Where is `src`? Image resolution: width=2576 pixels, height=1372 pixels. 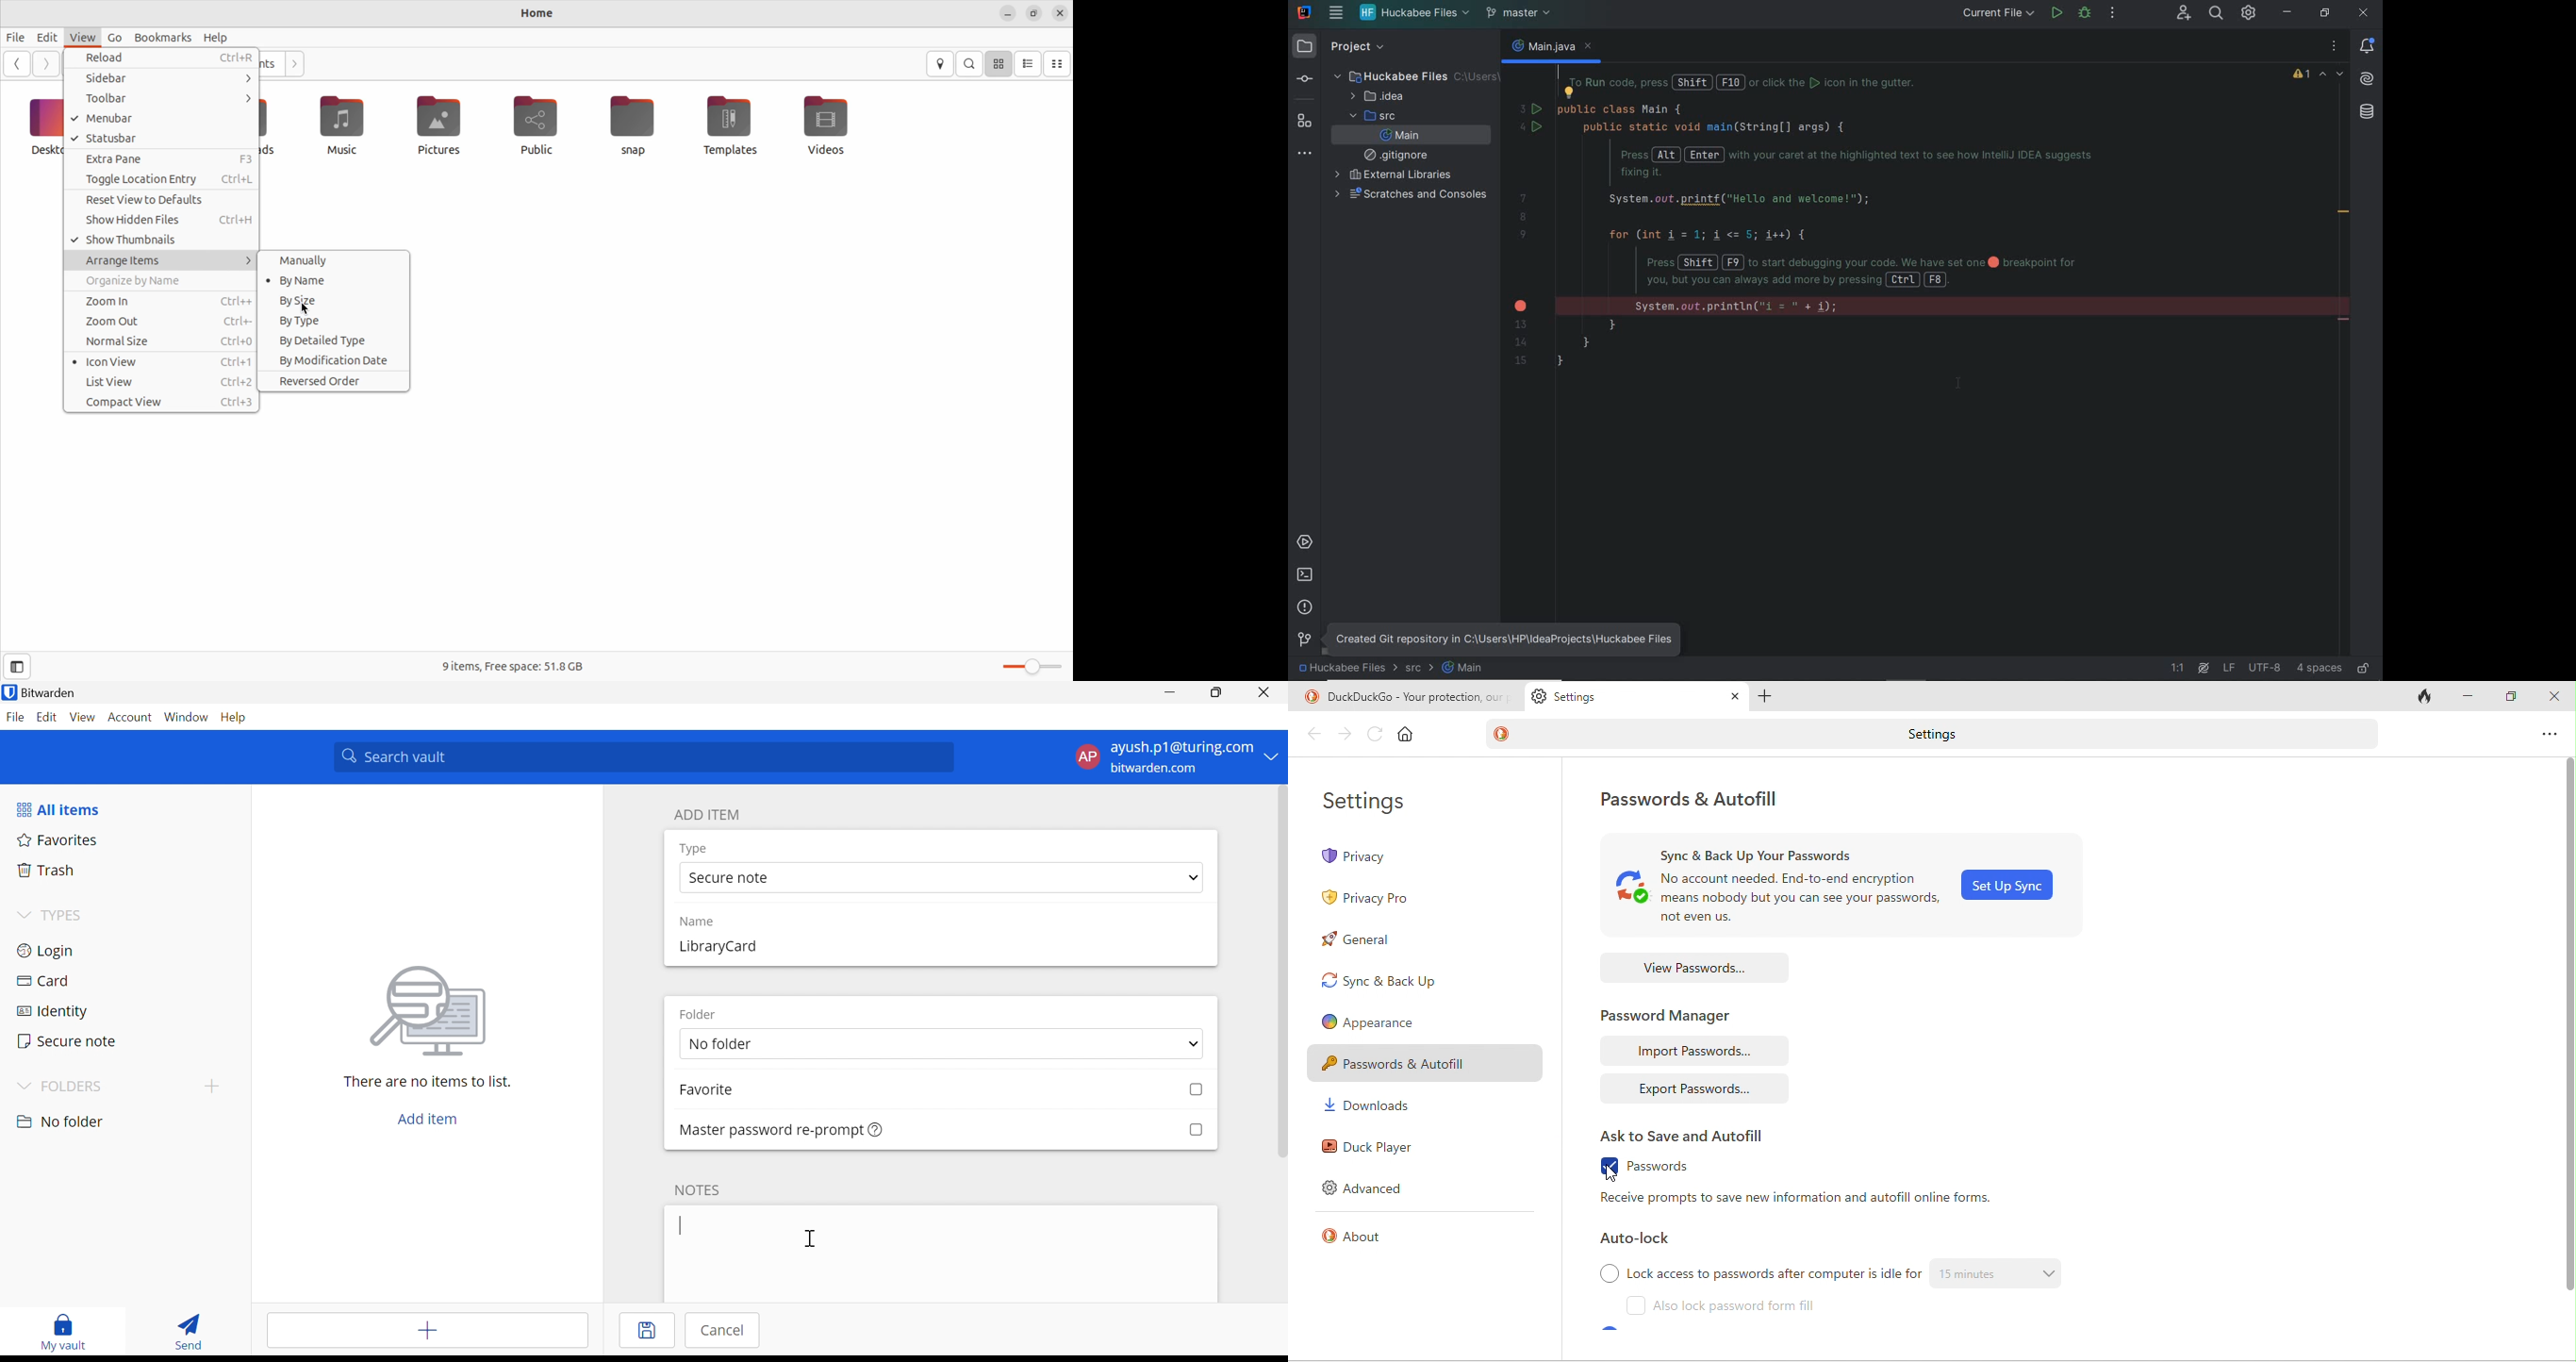
src is located at coordinates (1419, 669).